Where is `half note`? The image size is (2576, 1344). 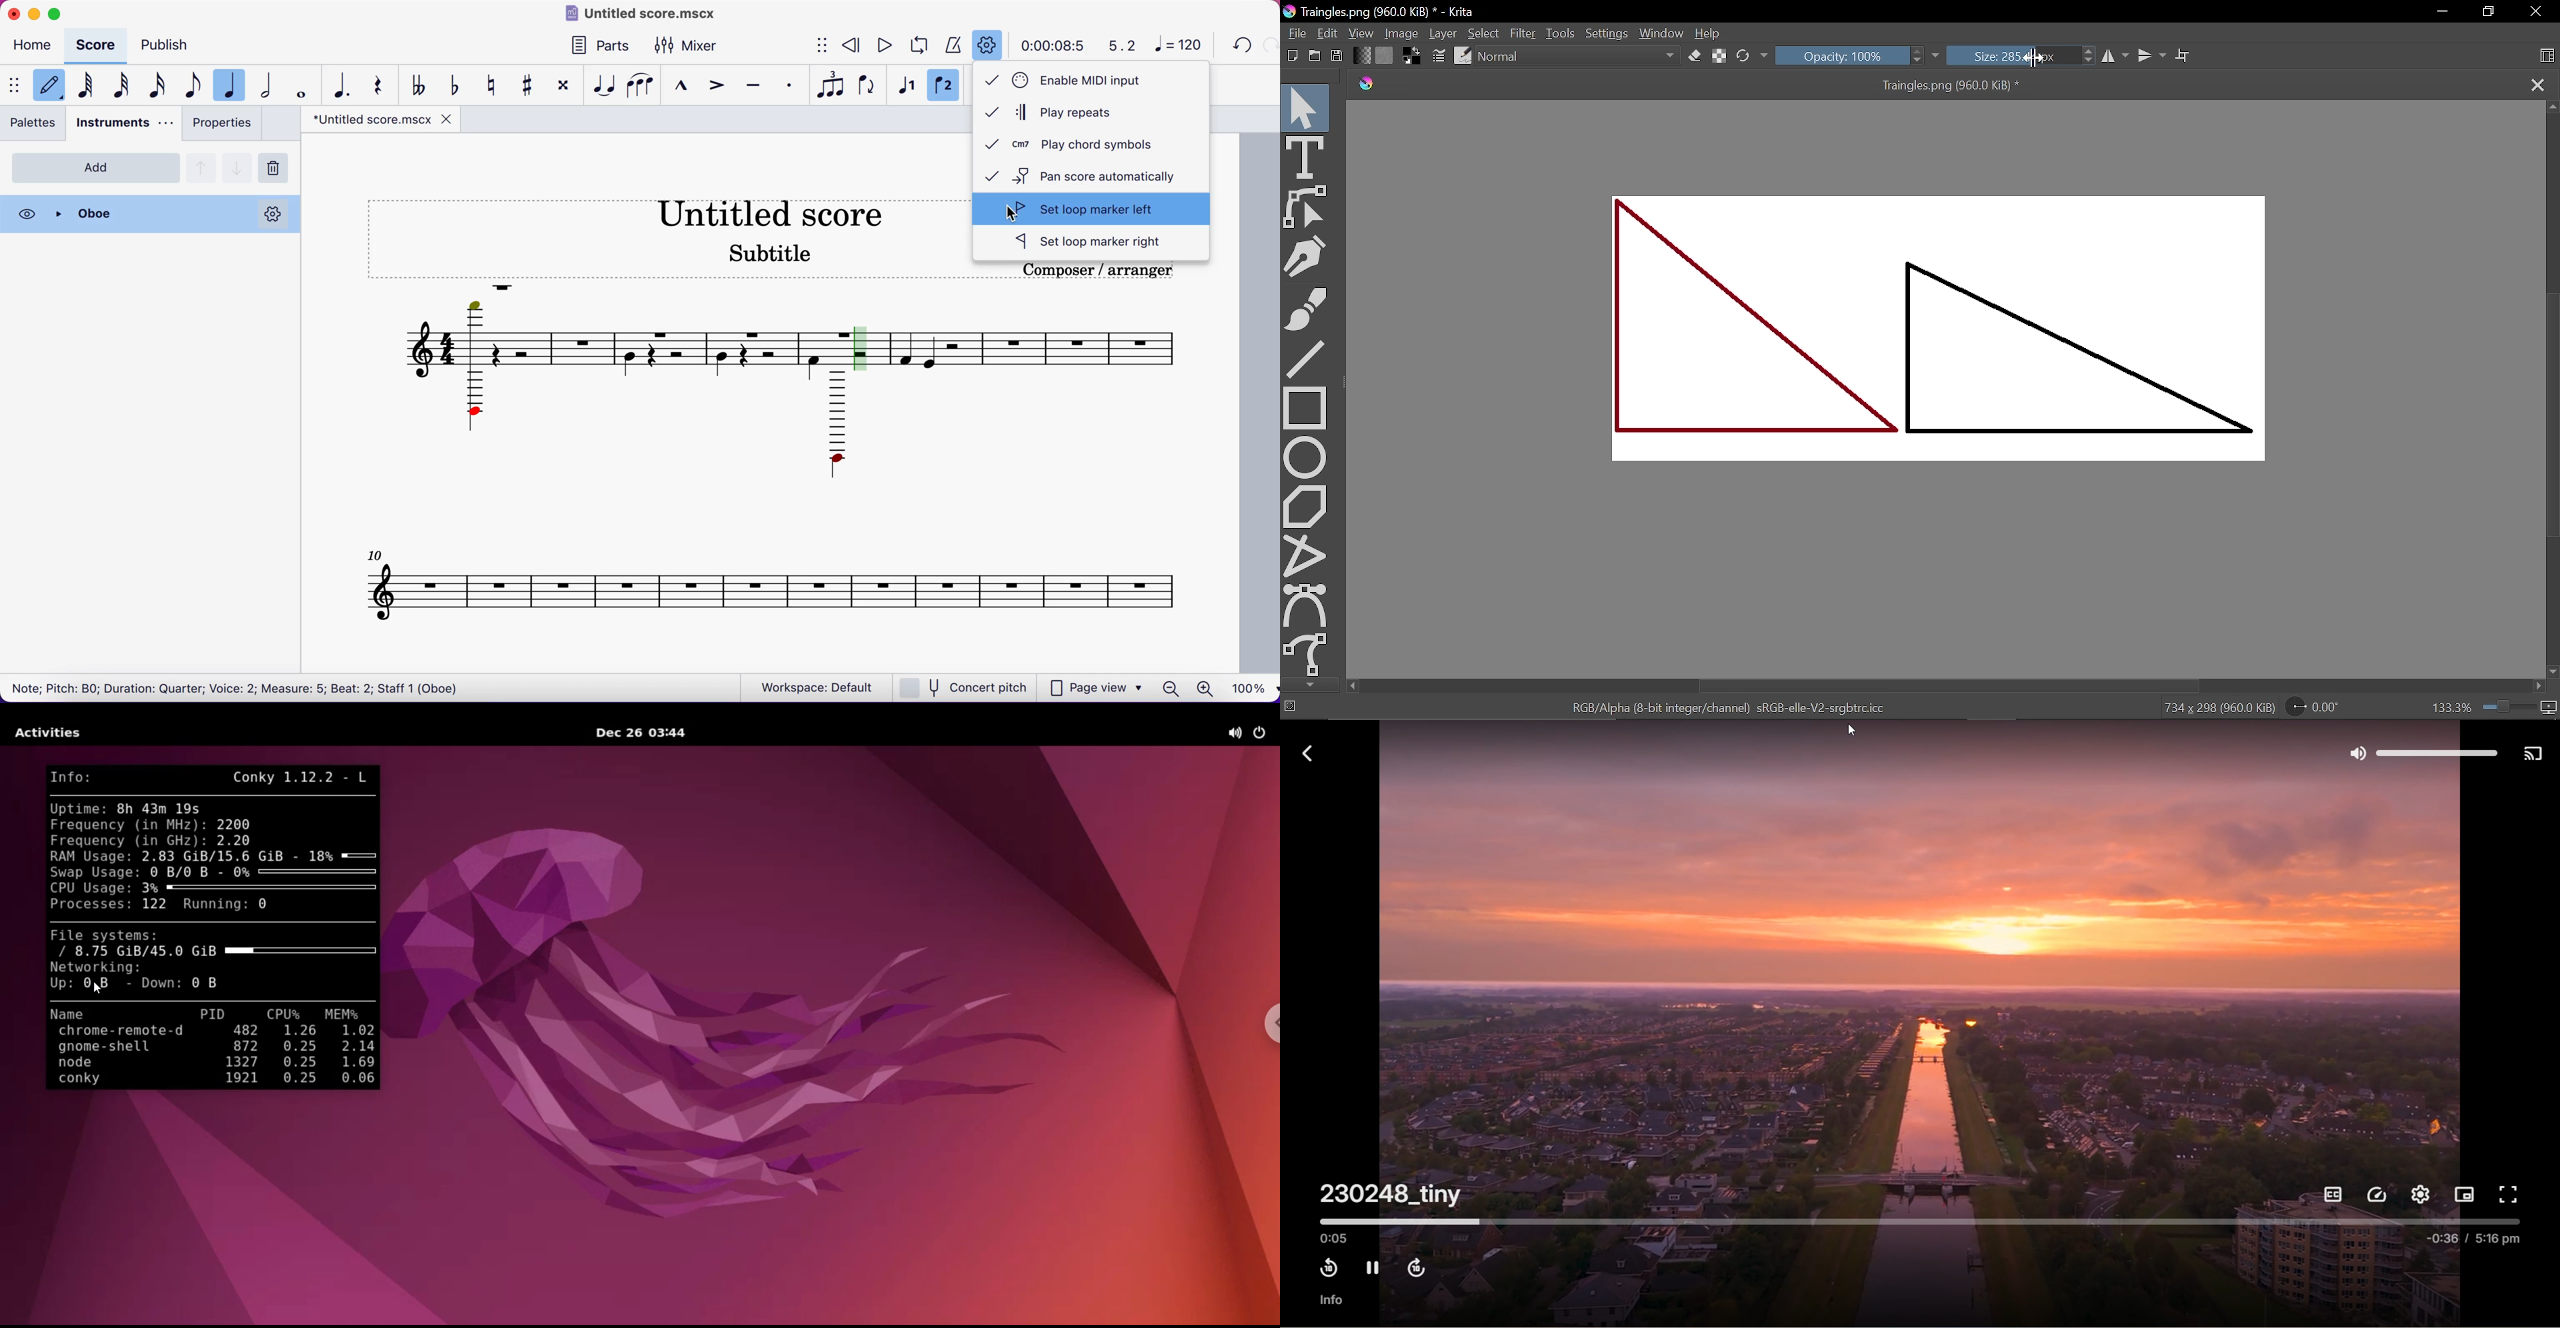 half note is located at coordinates (270, 86).